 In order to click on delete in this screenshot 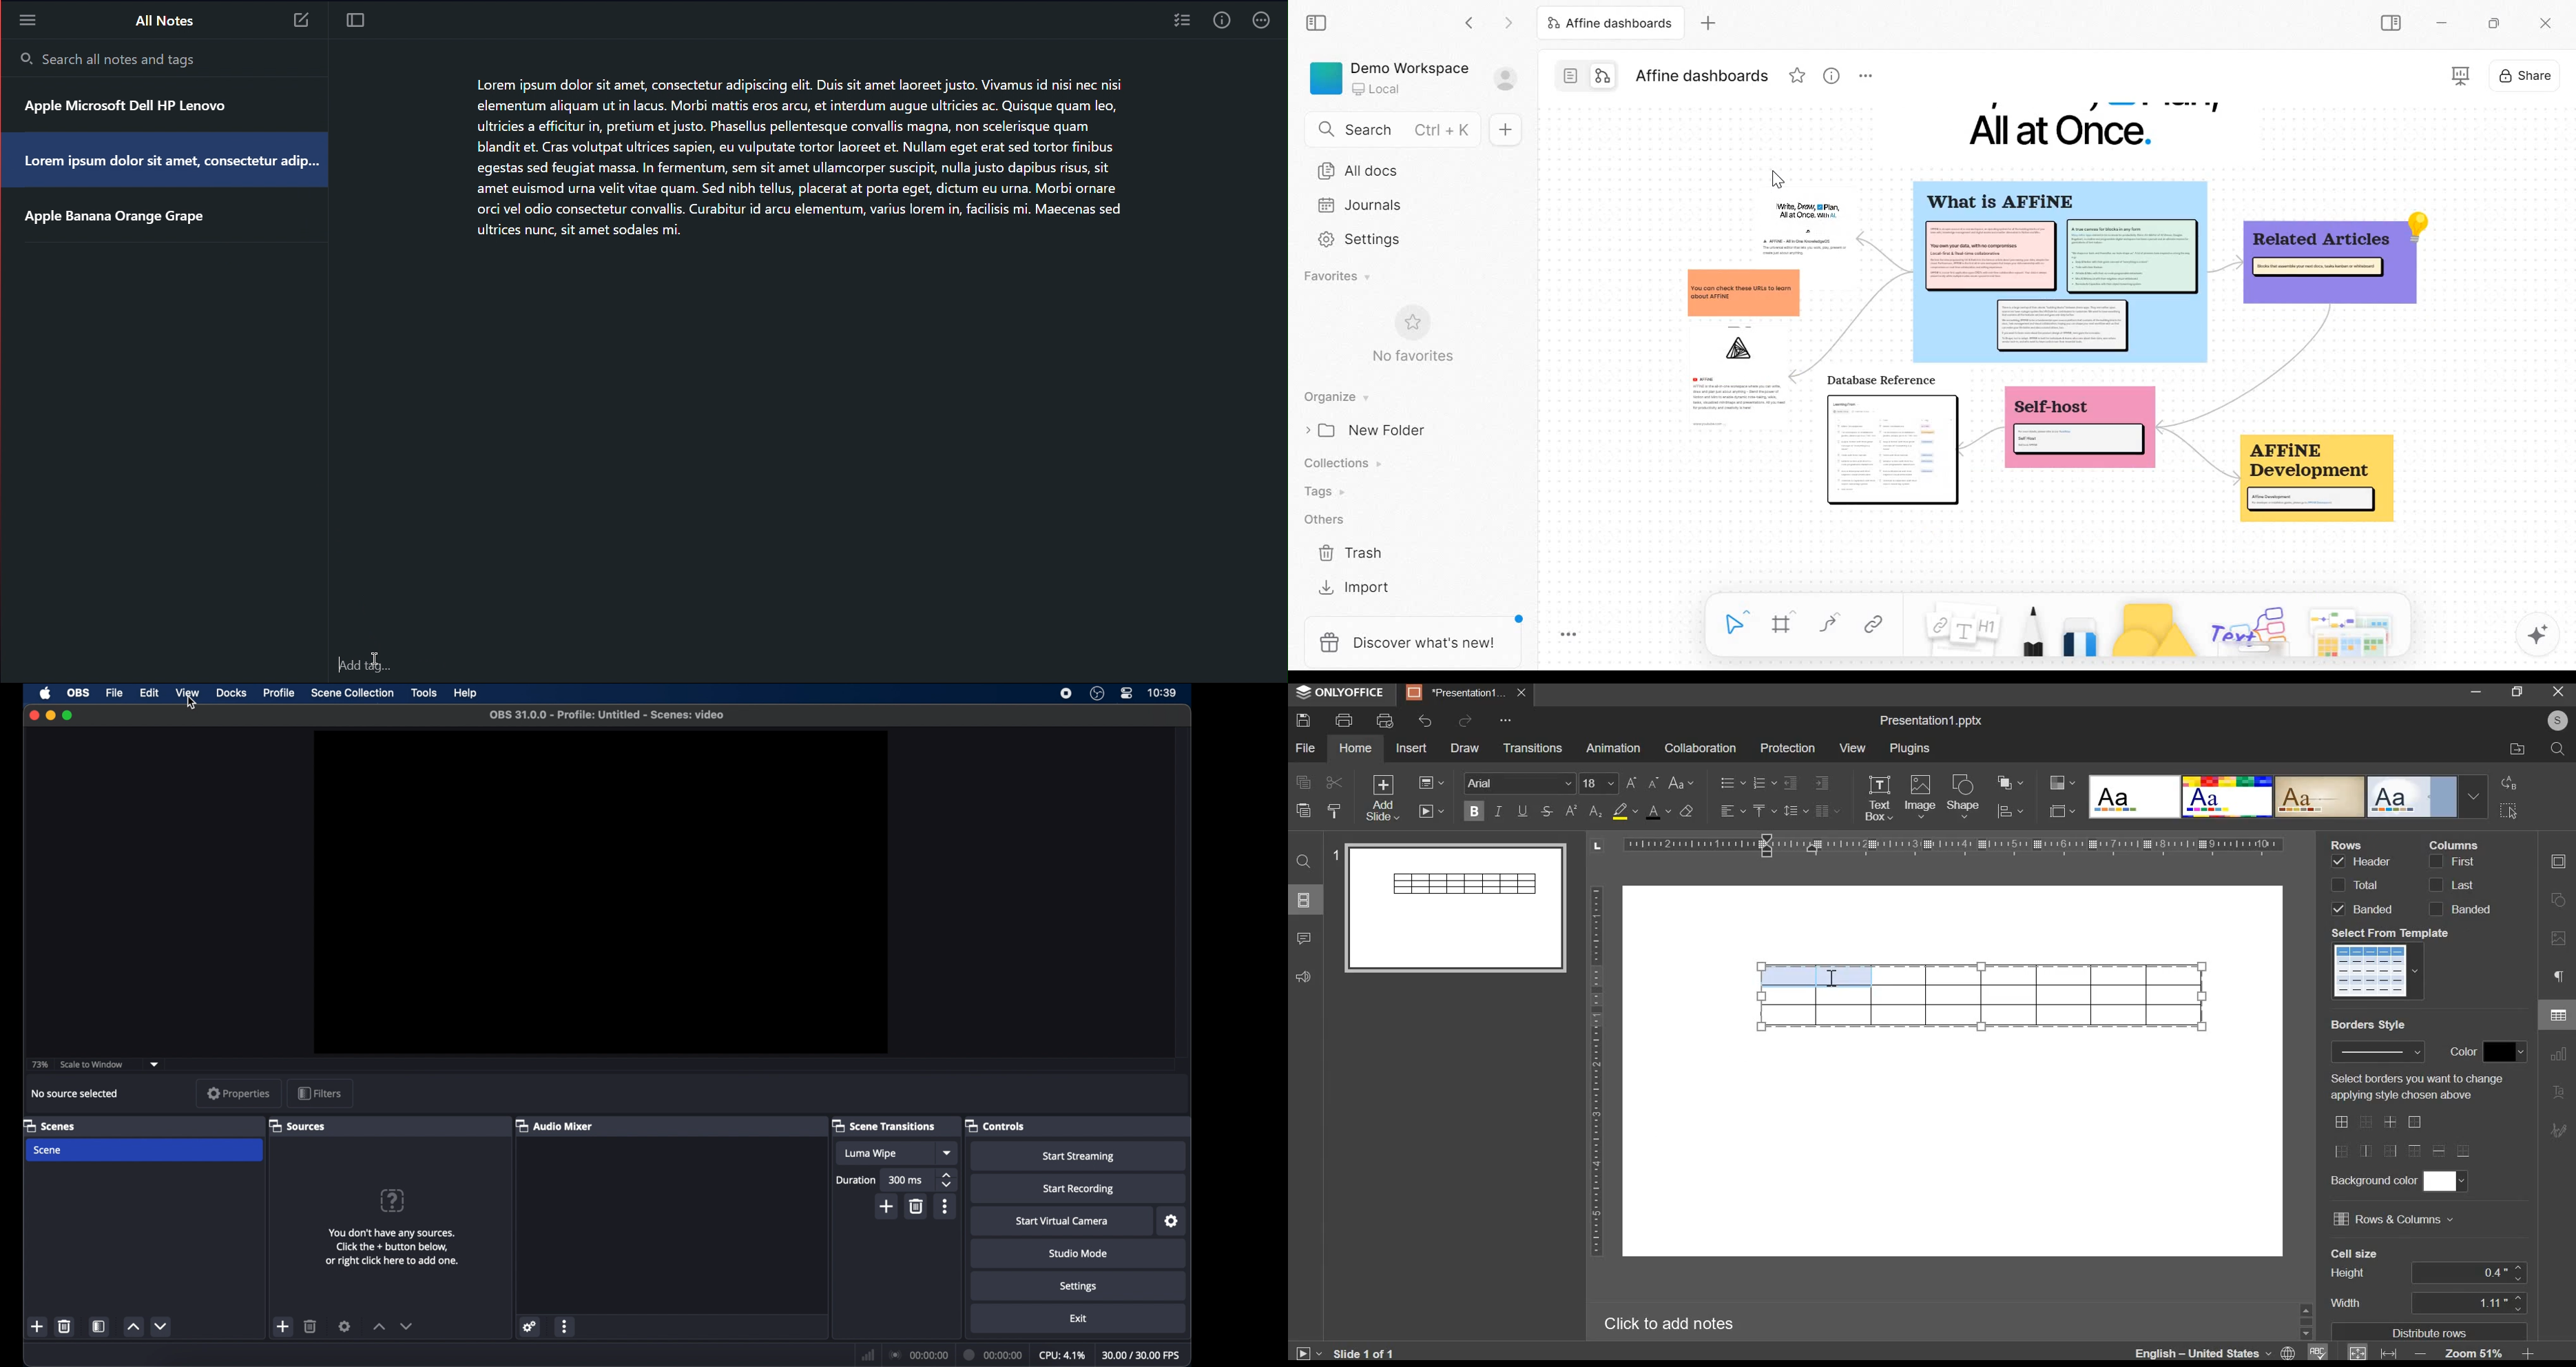, I will do `click(311, 1326)`.